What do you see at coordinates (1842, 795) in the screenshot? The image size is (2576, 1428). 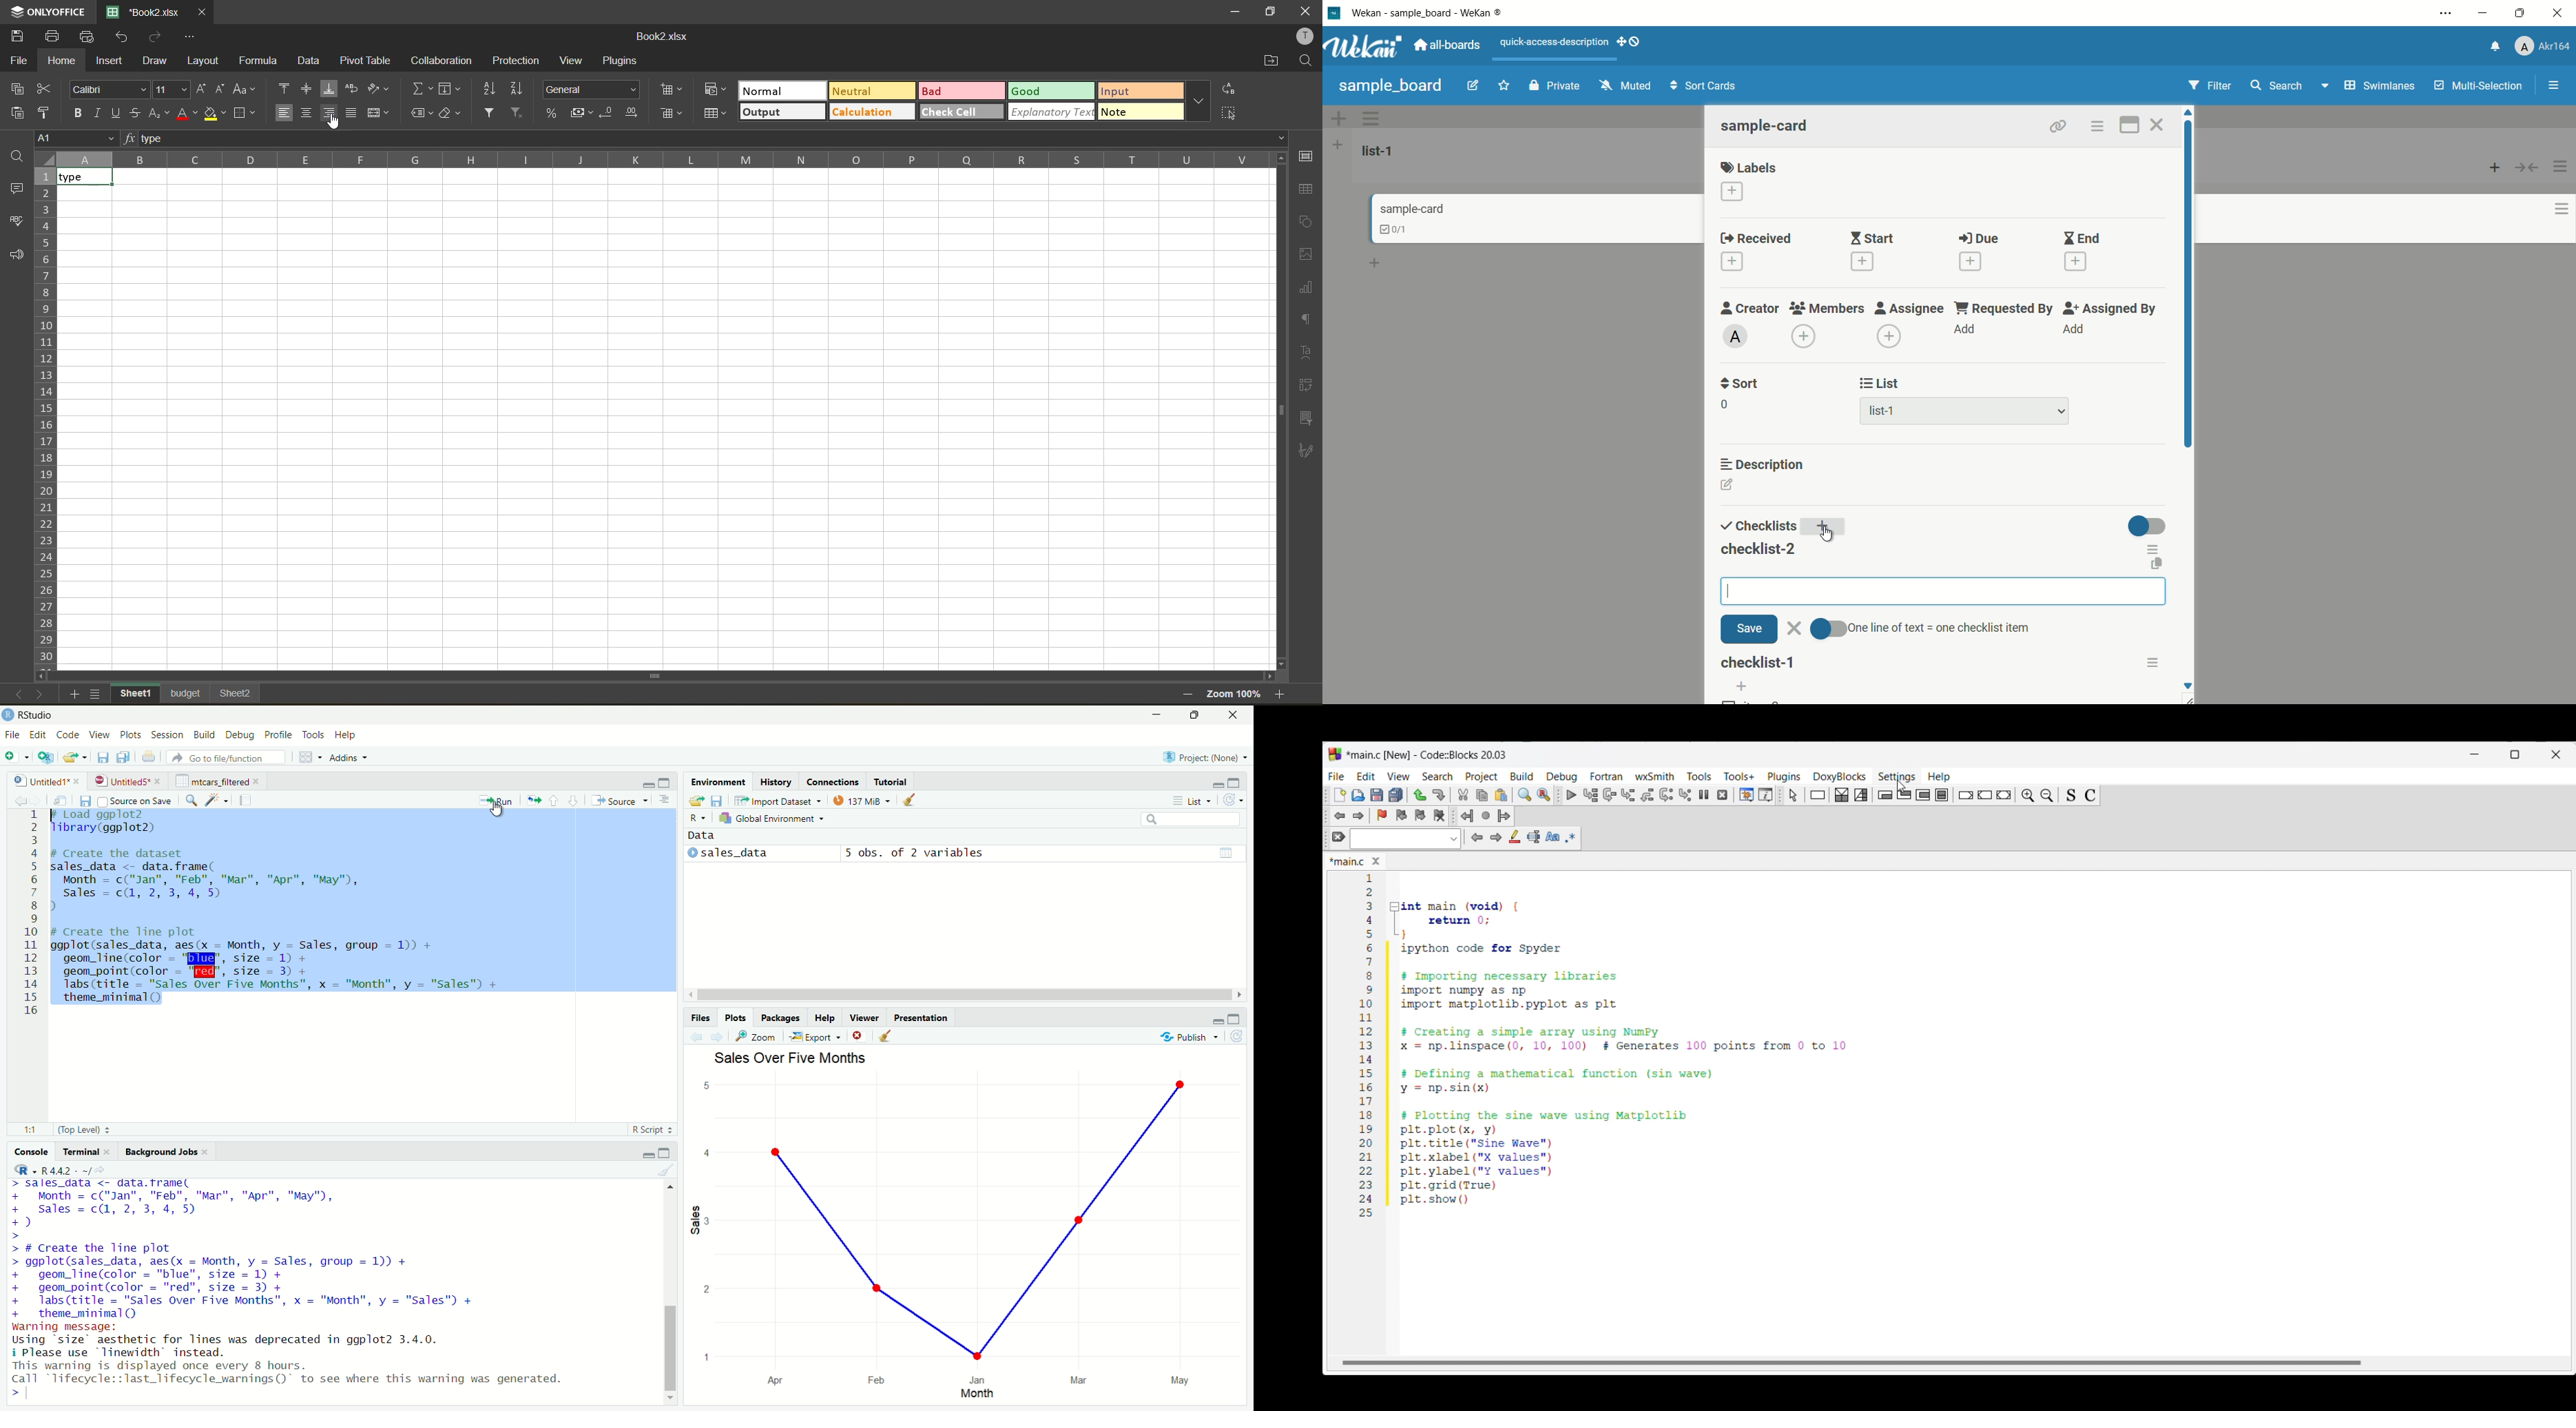 I see `Decision` at bounding box center [1842, 795].